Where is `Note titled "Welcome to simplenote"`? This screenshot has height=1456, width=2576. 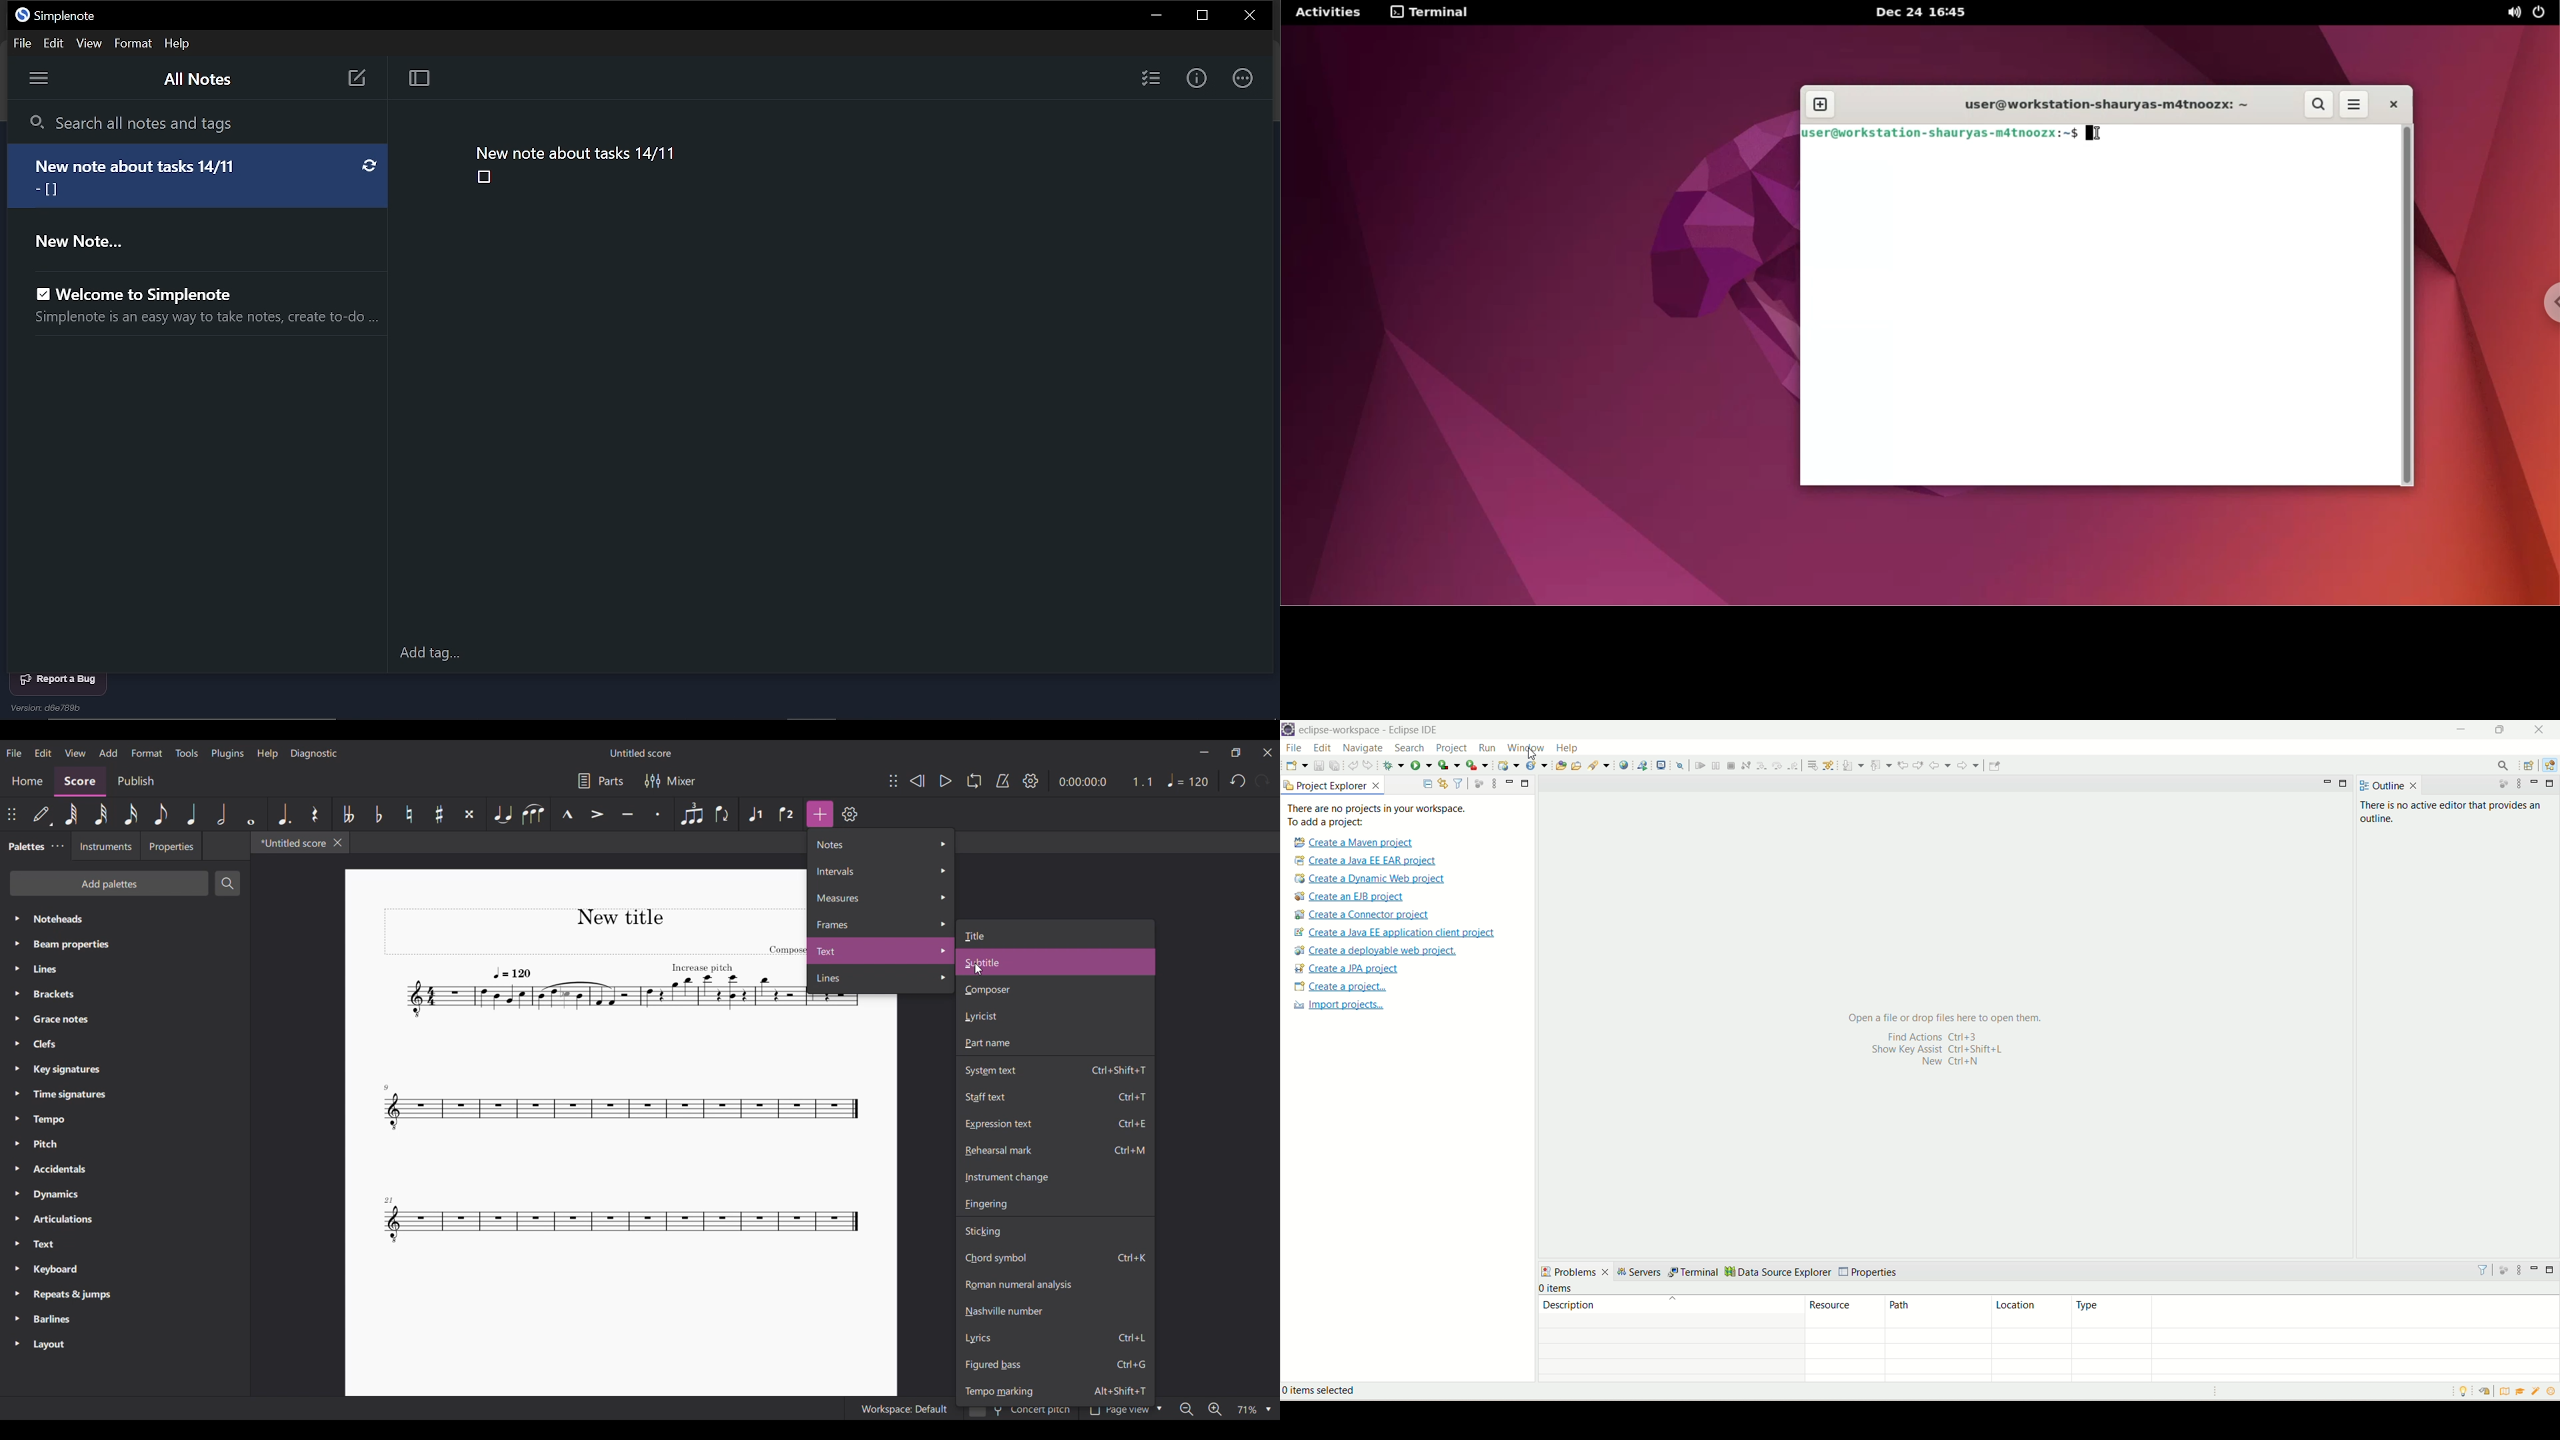 Note titled "Welcome to simplenote" is located at coordinates (169, 292).